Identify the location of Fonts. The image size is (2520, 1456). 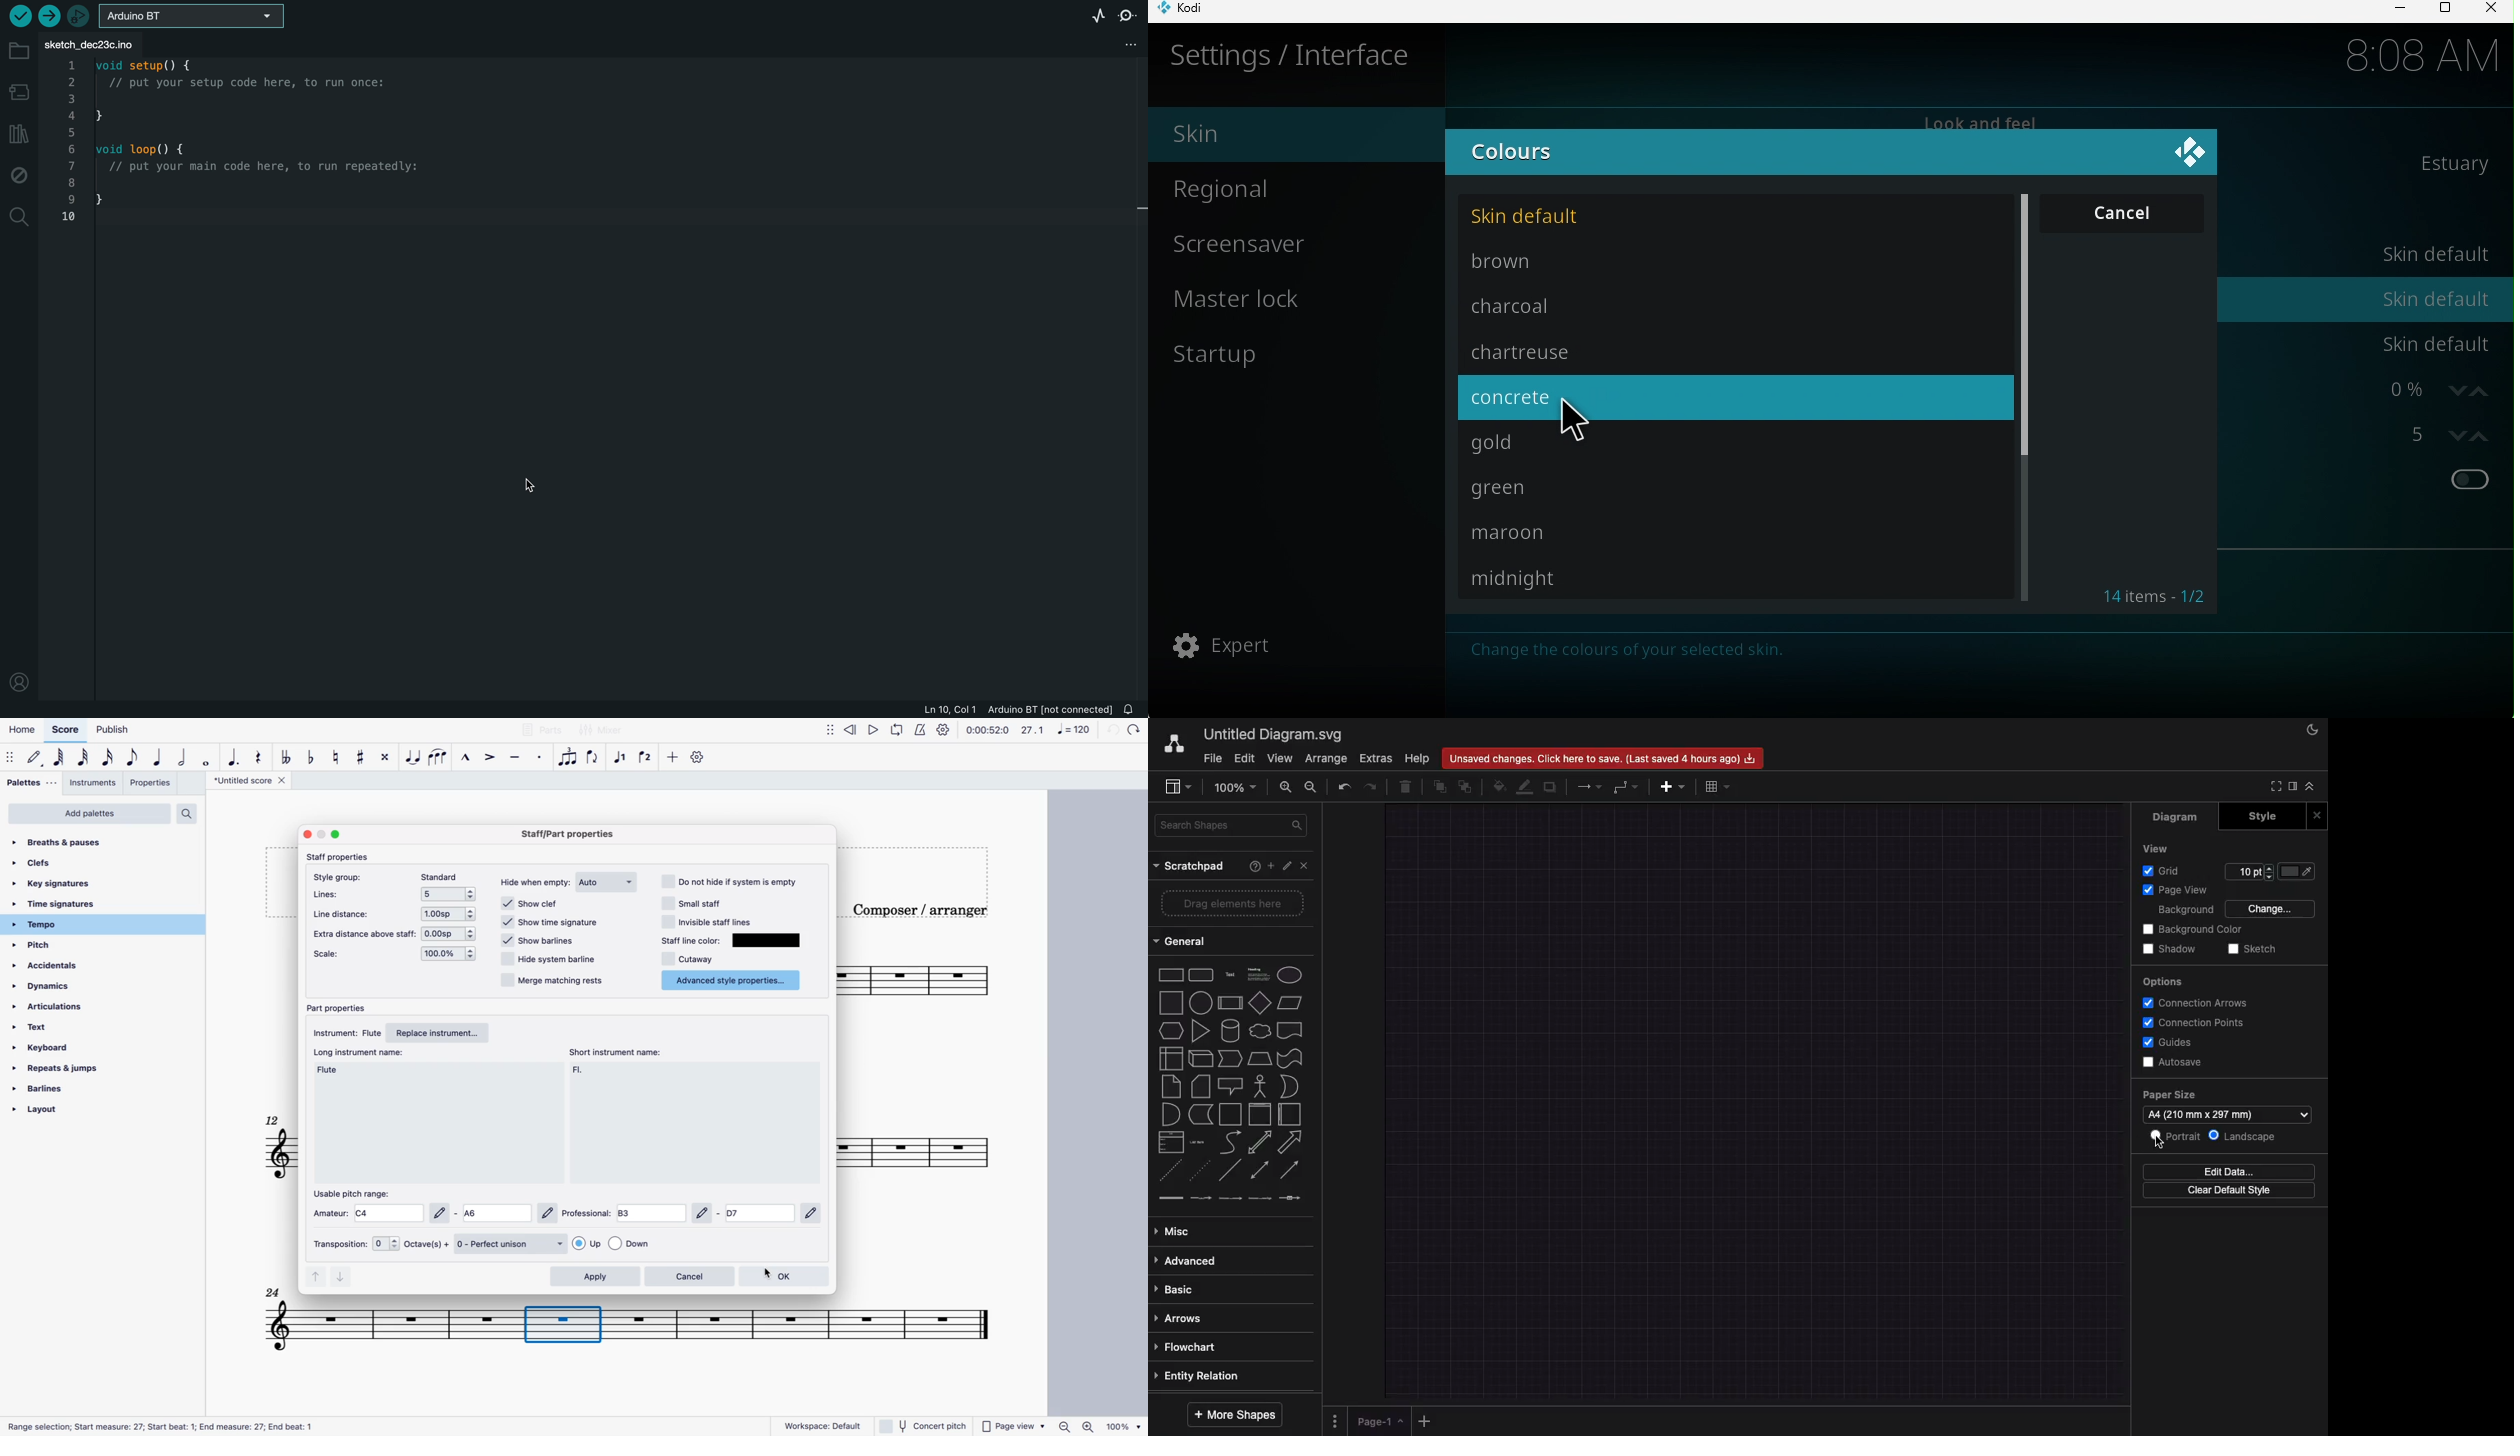
(2358, 343).